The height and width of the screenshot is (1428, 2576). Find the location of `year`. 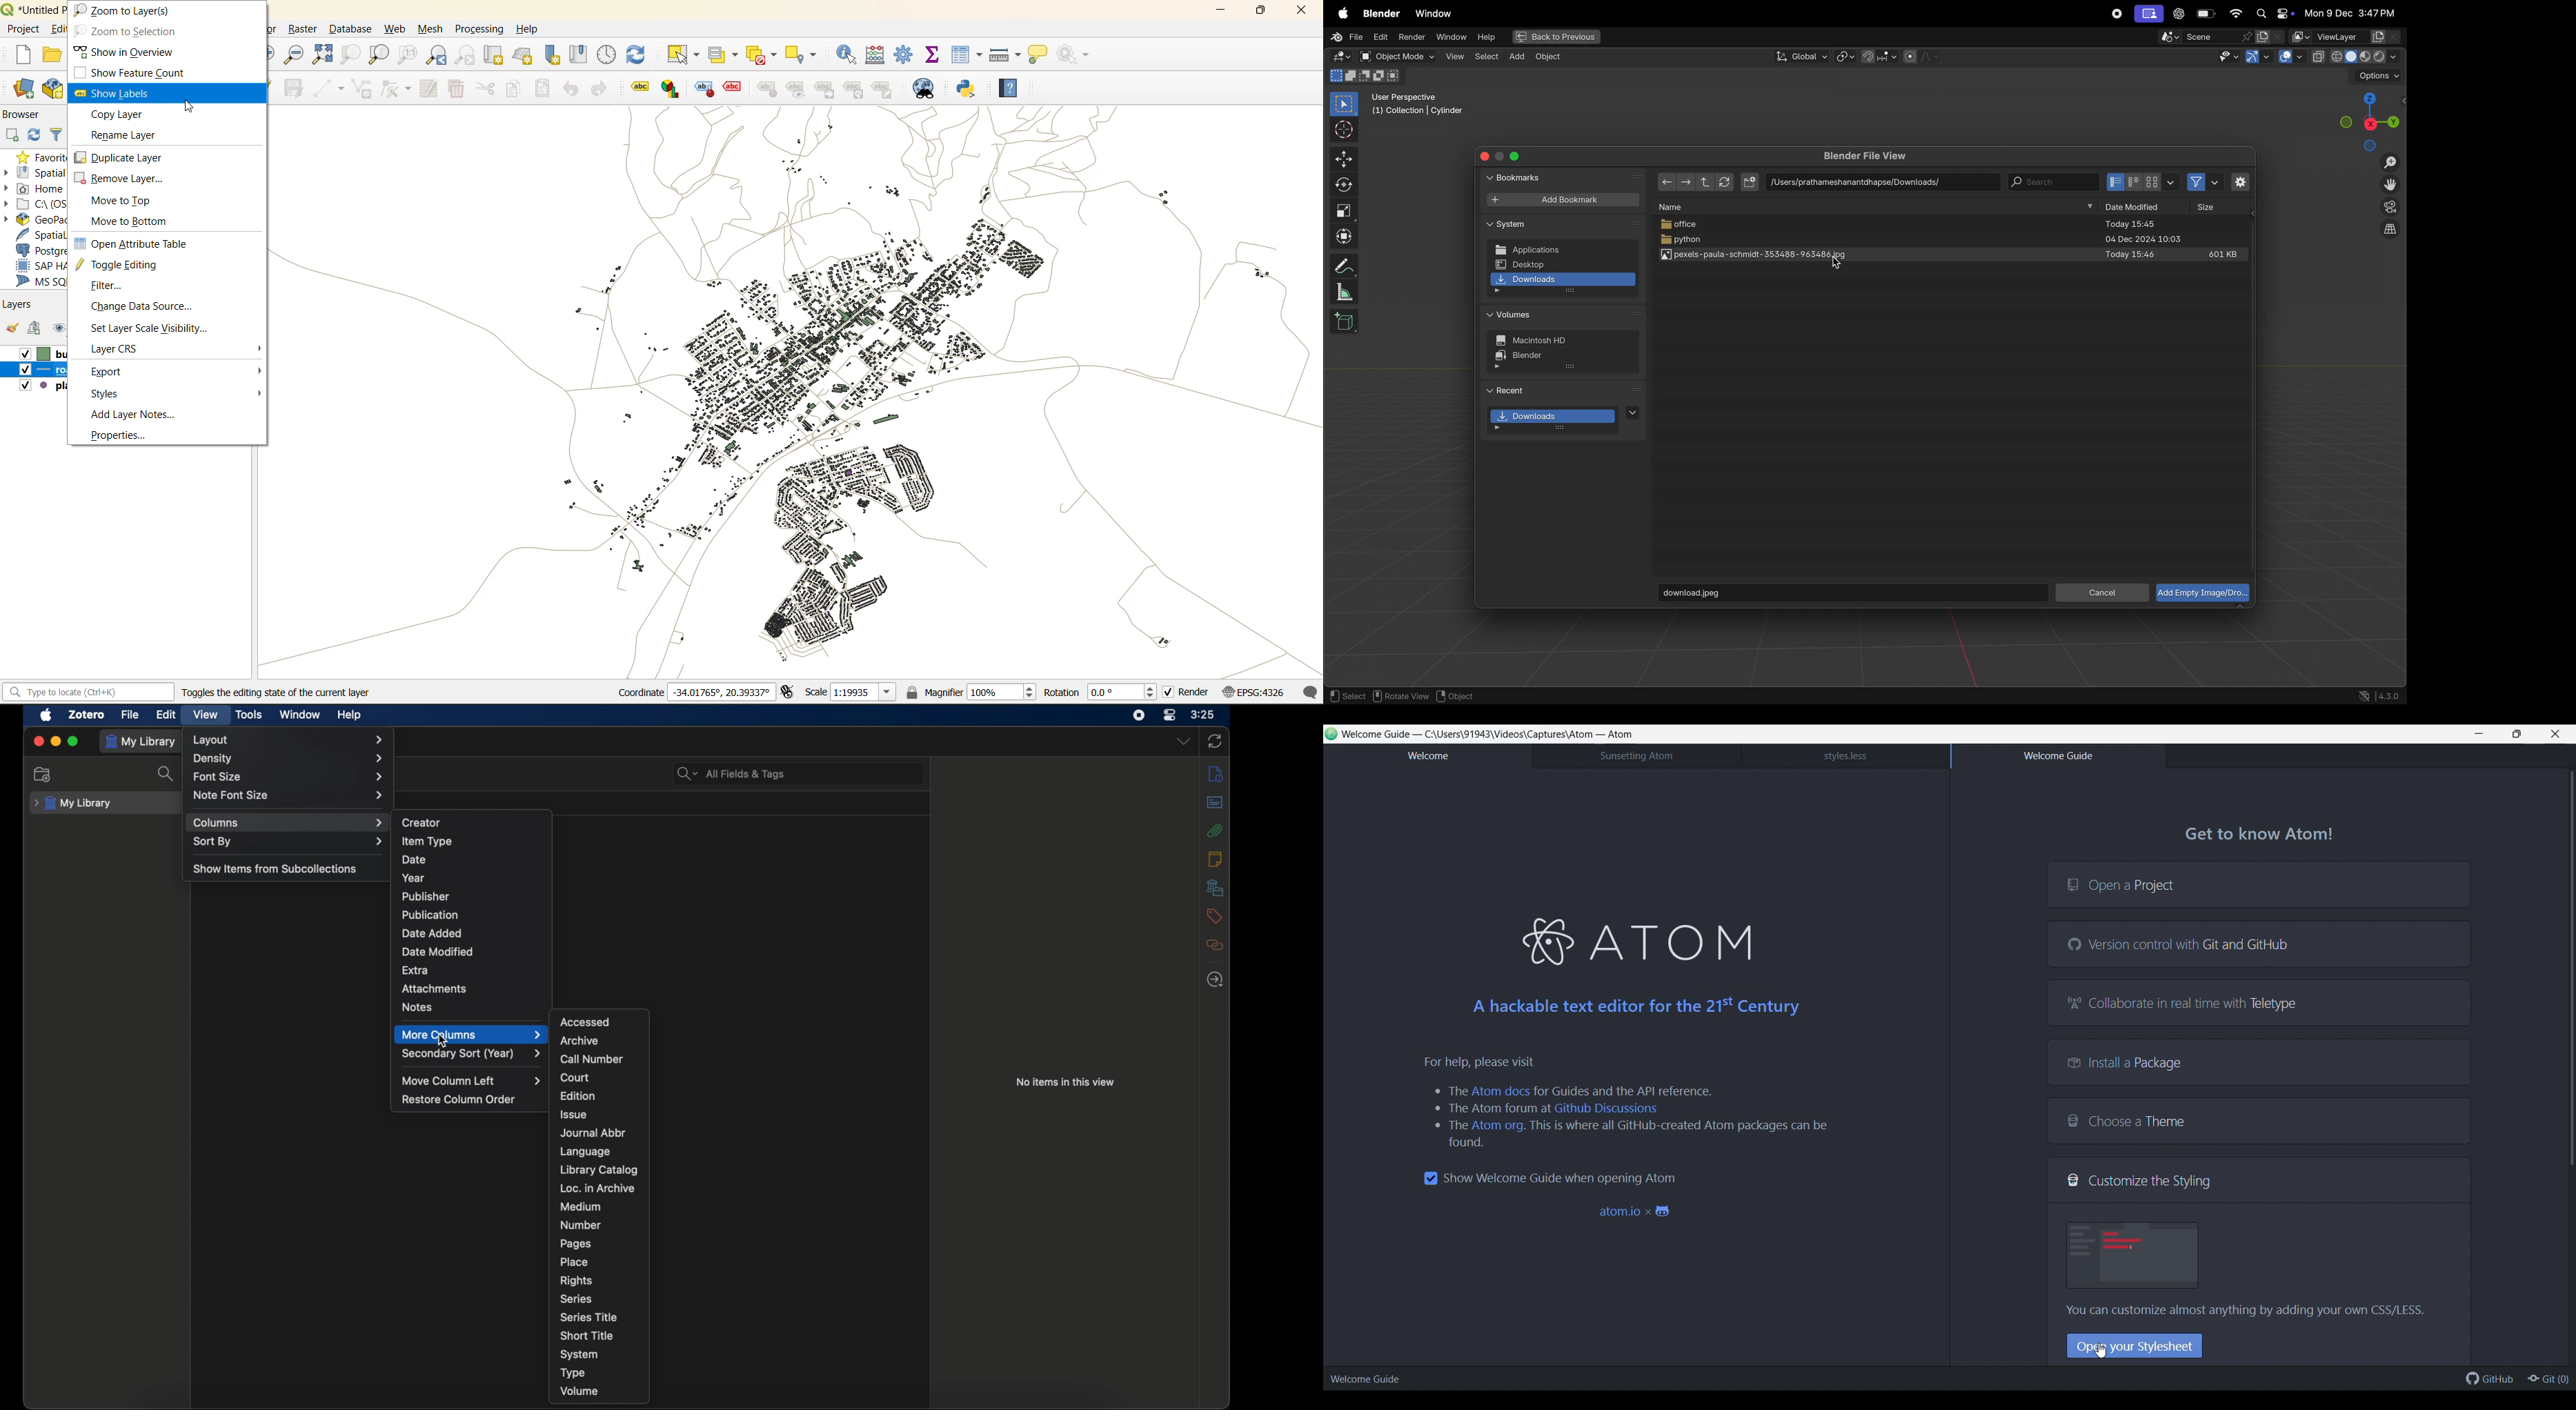

year is located at coordinates (414, 878).